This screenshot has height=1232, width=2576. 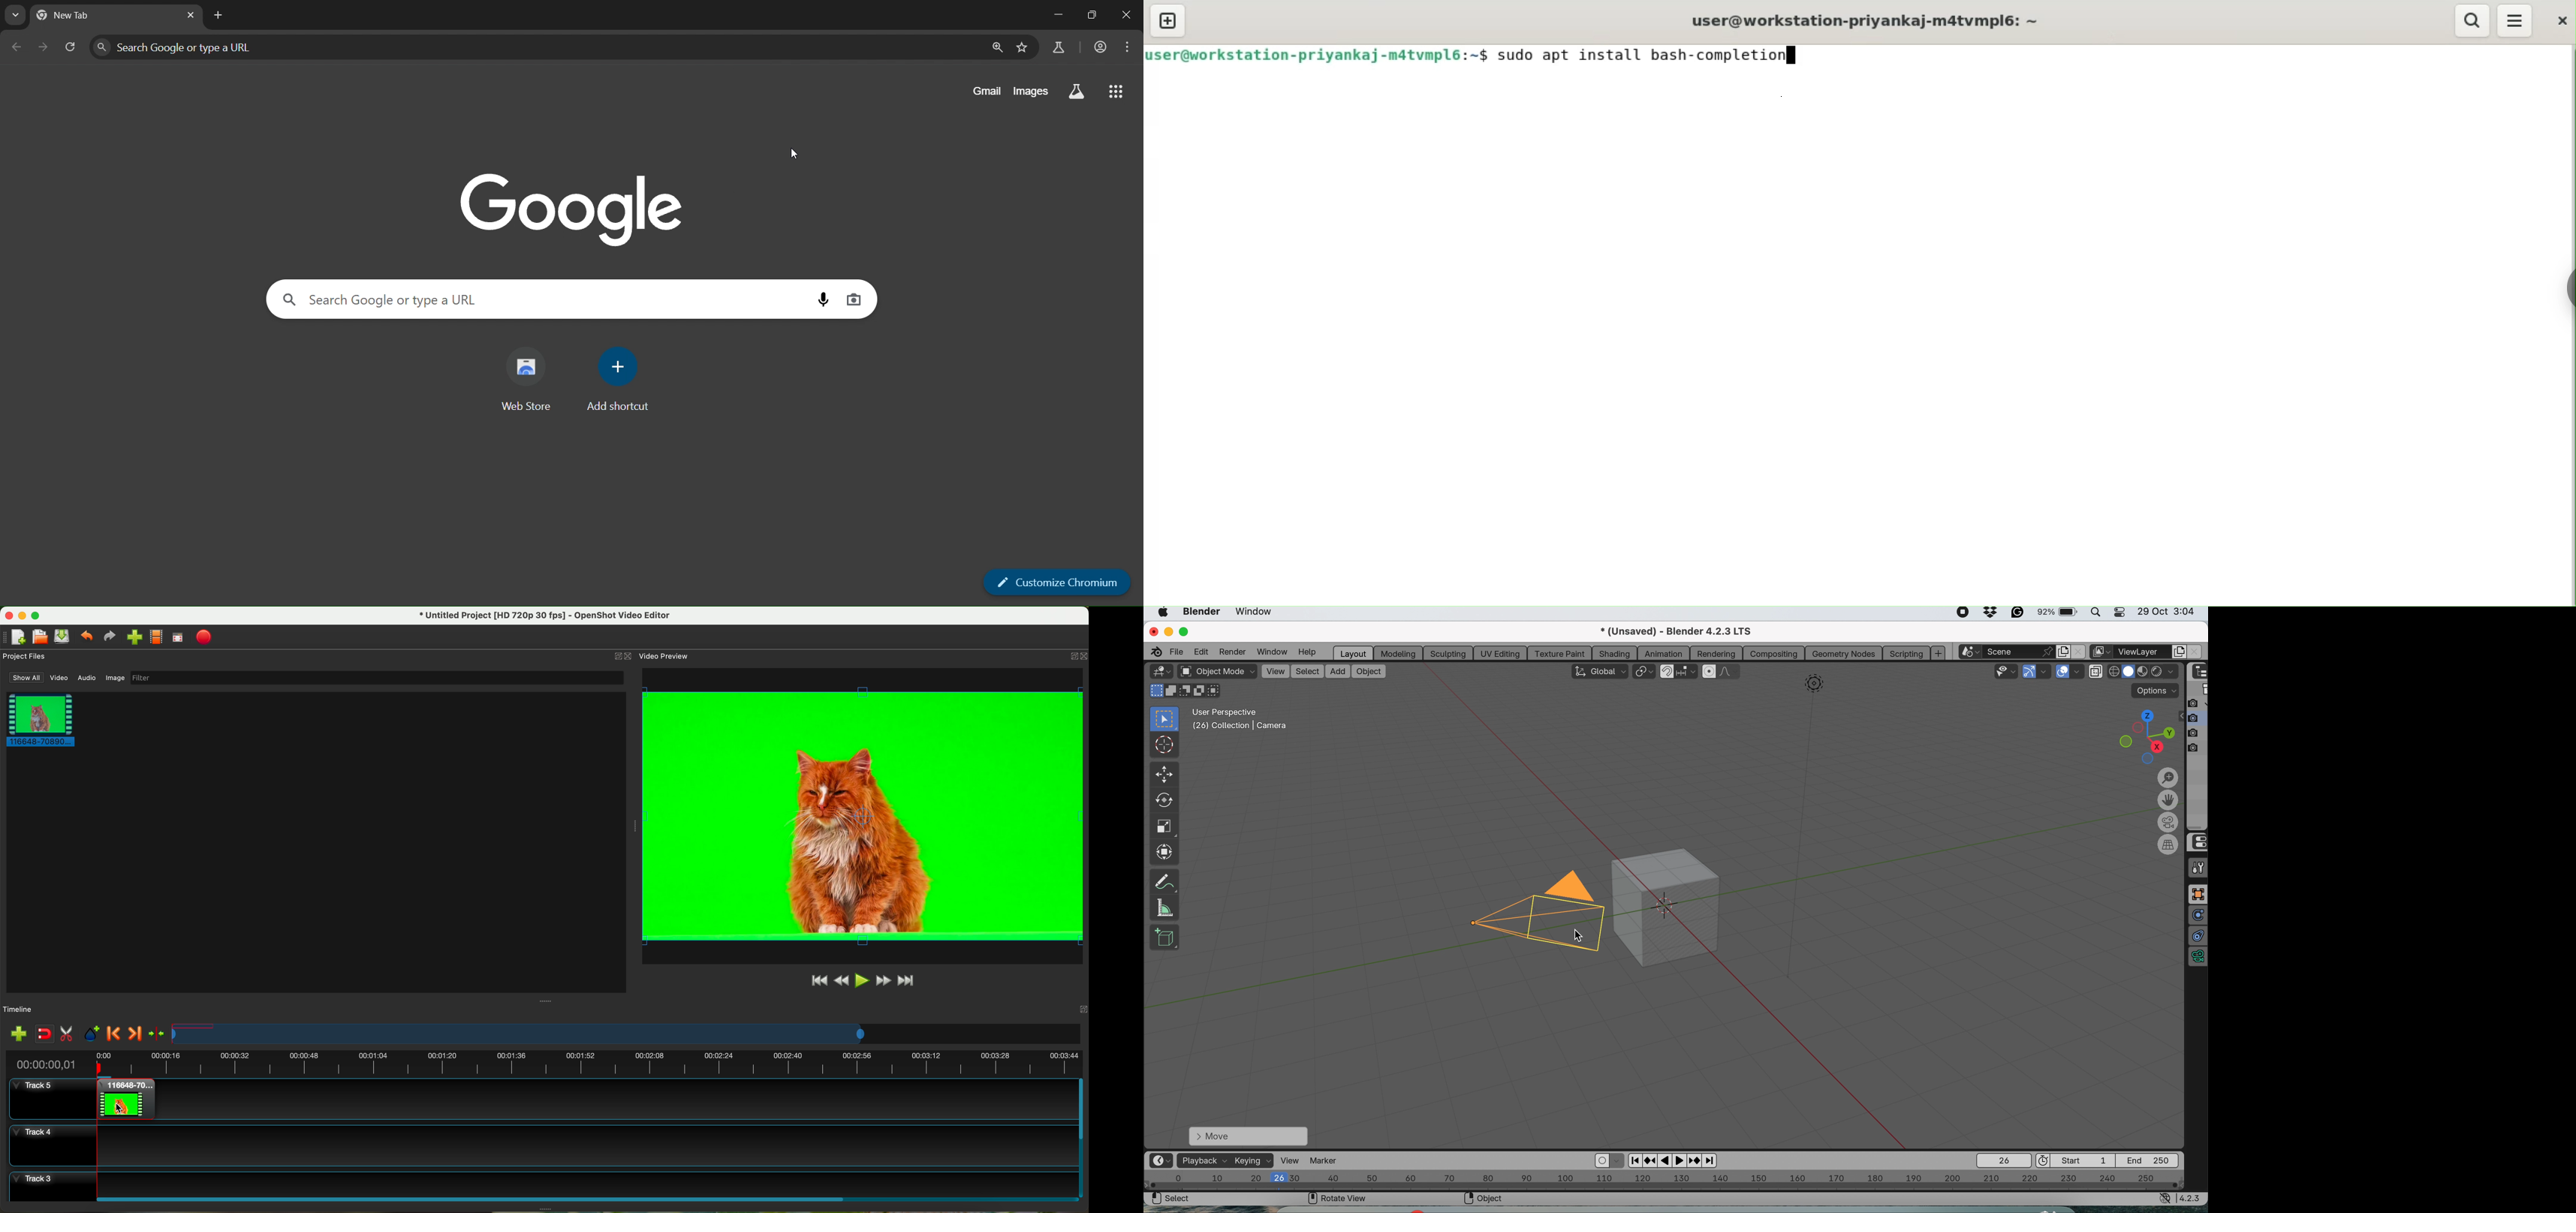 What do you see at coordinates (2130, 672) in the screenshot?
I see `material preview display` at bounding box center [2130, 672].